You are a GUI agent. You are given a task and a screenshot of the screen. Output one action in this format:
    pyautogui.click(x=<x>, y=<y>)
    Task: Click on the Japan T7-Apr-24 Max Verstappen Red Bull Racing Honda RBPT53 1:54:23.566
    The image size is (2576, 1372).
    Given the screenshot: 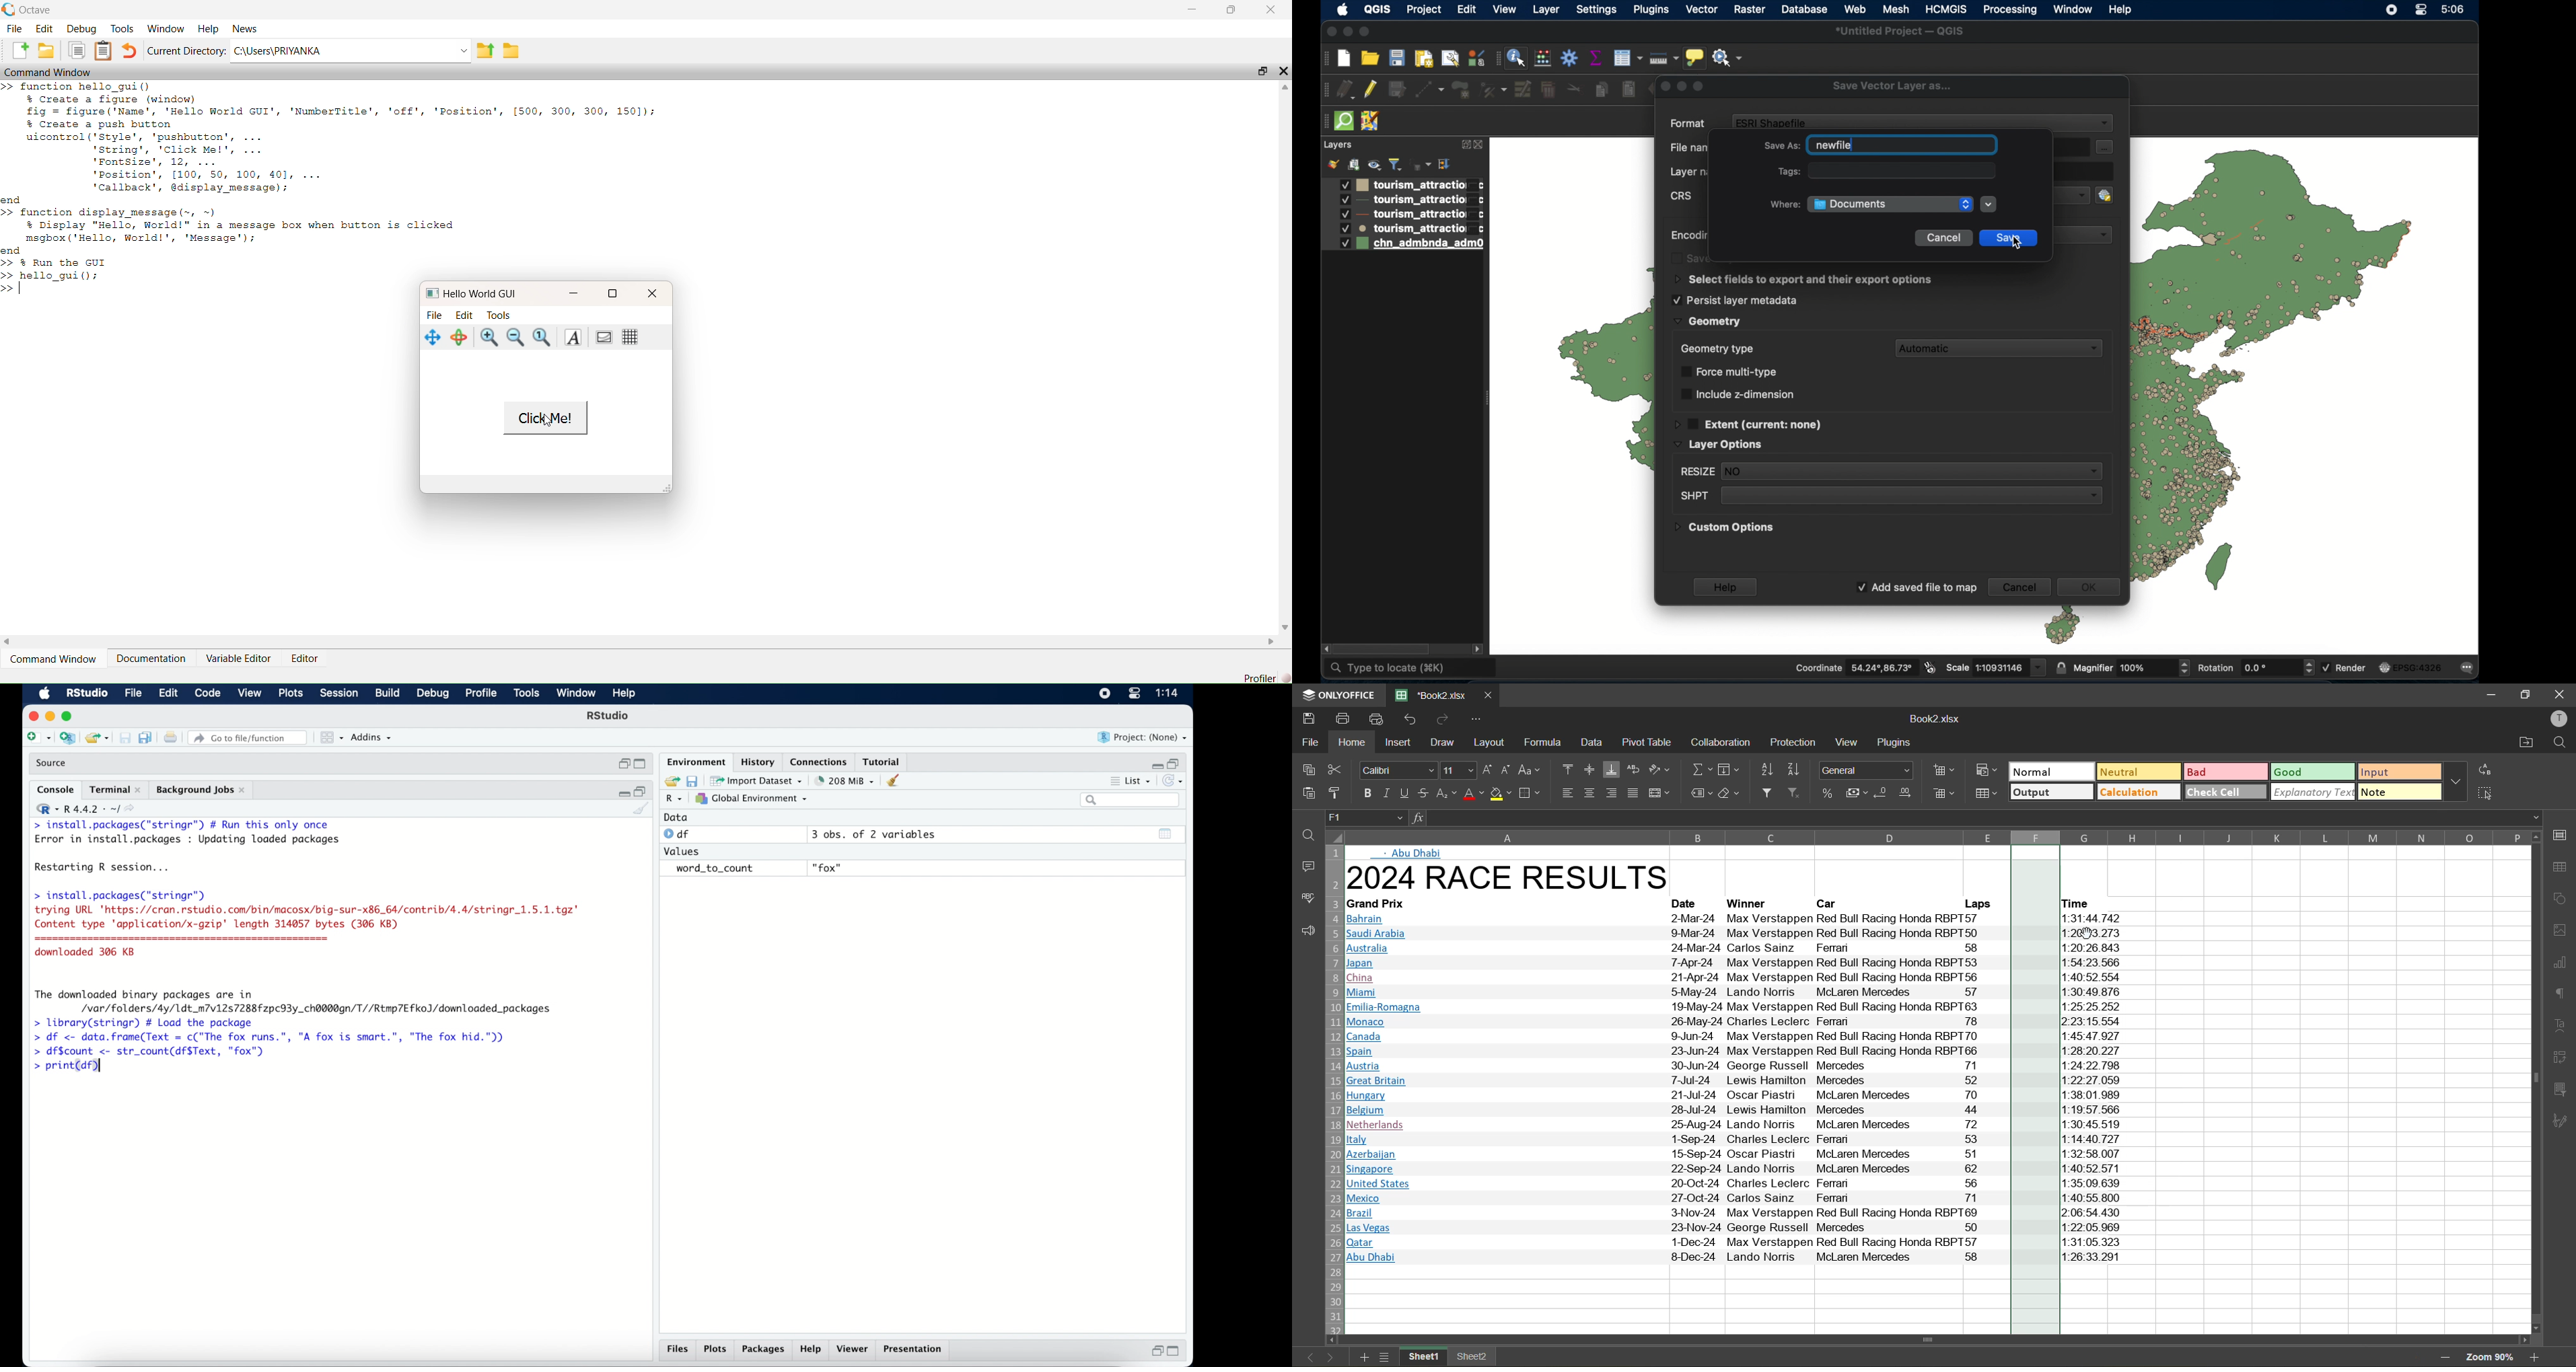 What is the action you would take?
    pyautogui.click(x=1672, y=963)
    